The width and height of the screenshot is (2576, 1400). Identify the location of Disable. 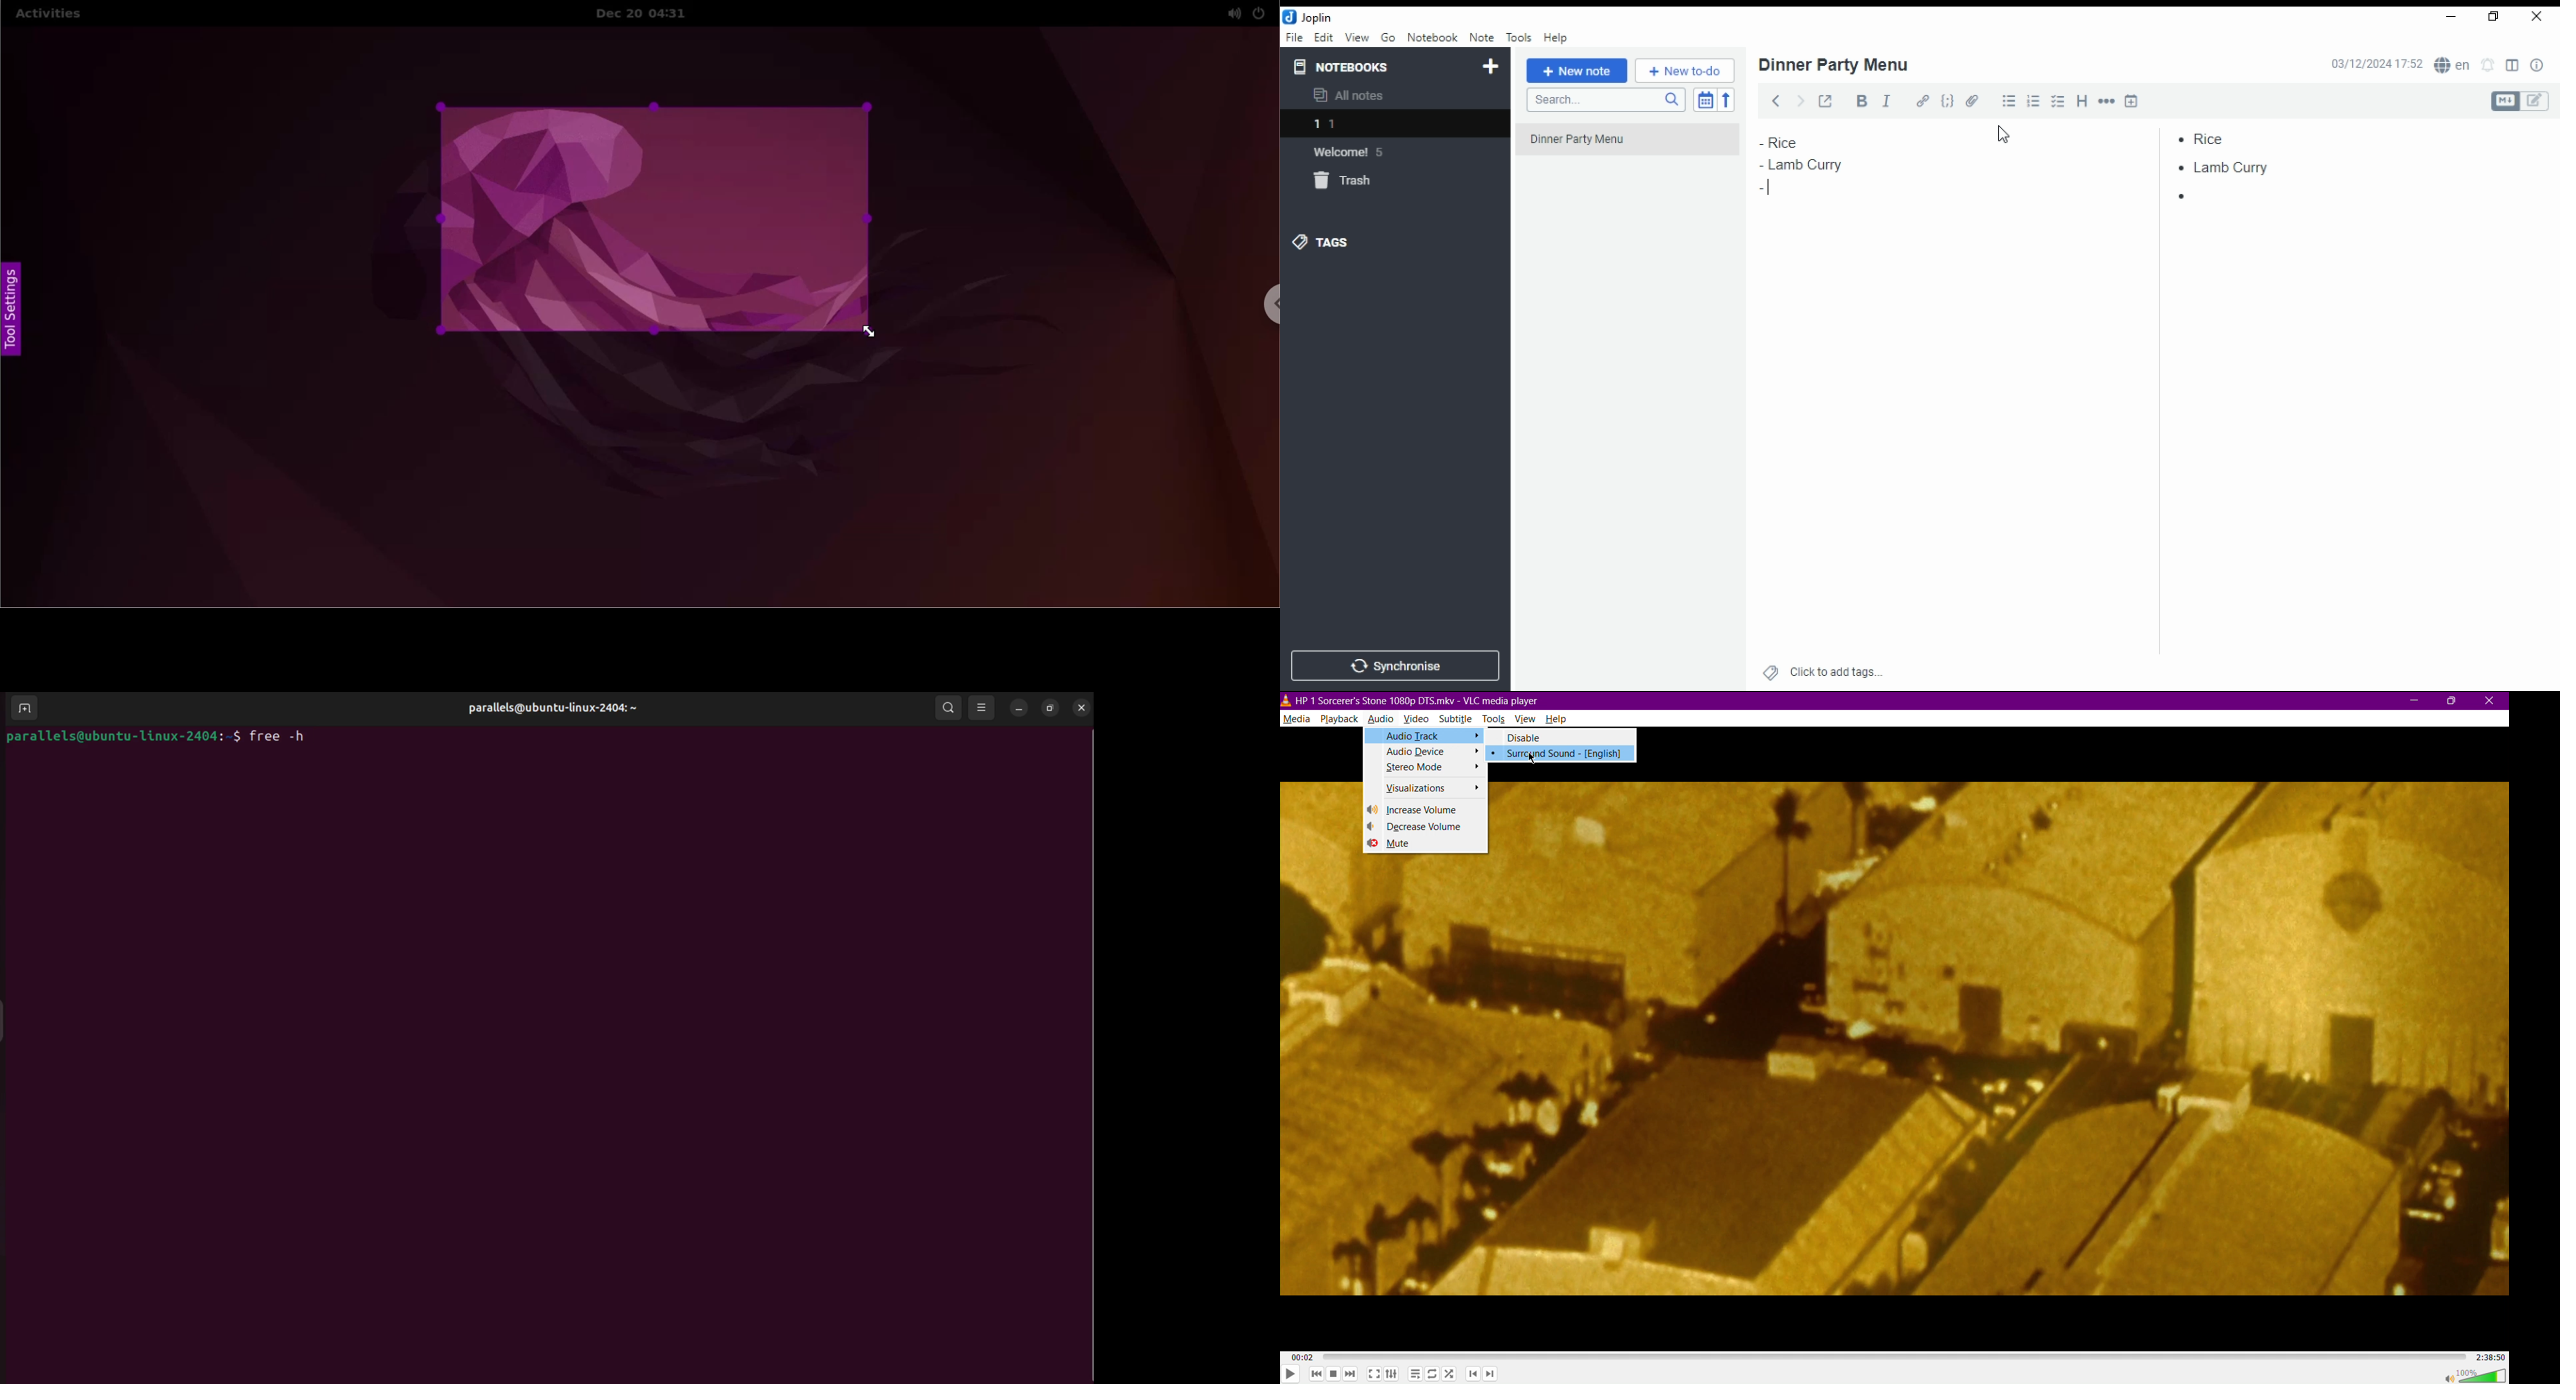
(1564, 738).